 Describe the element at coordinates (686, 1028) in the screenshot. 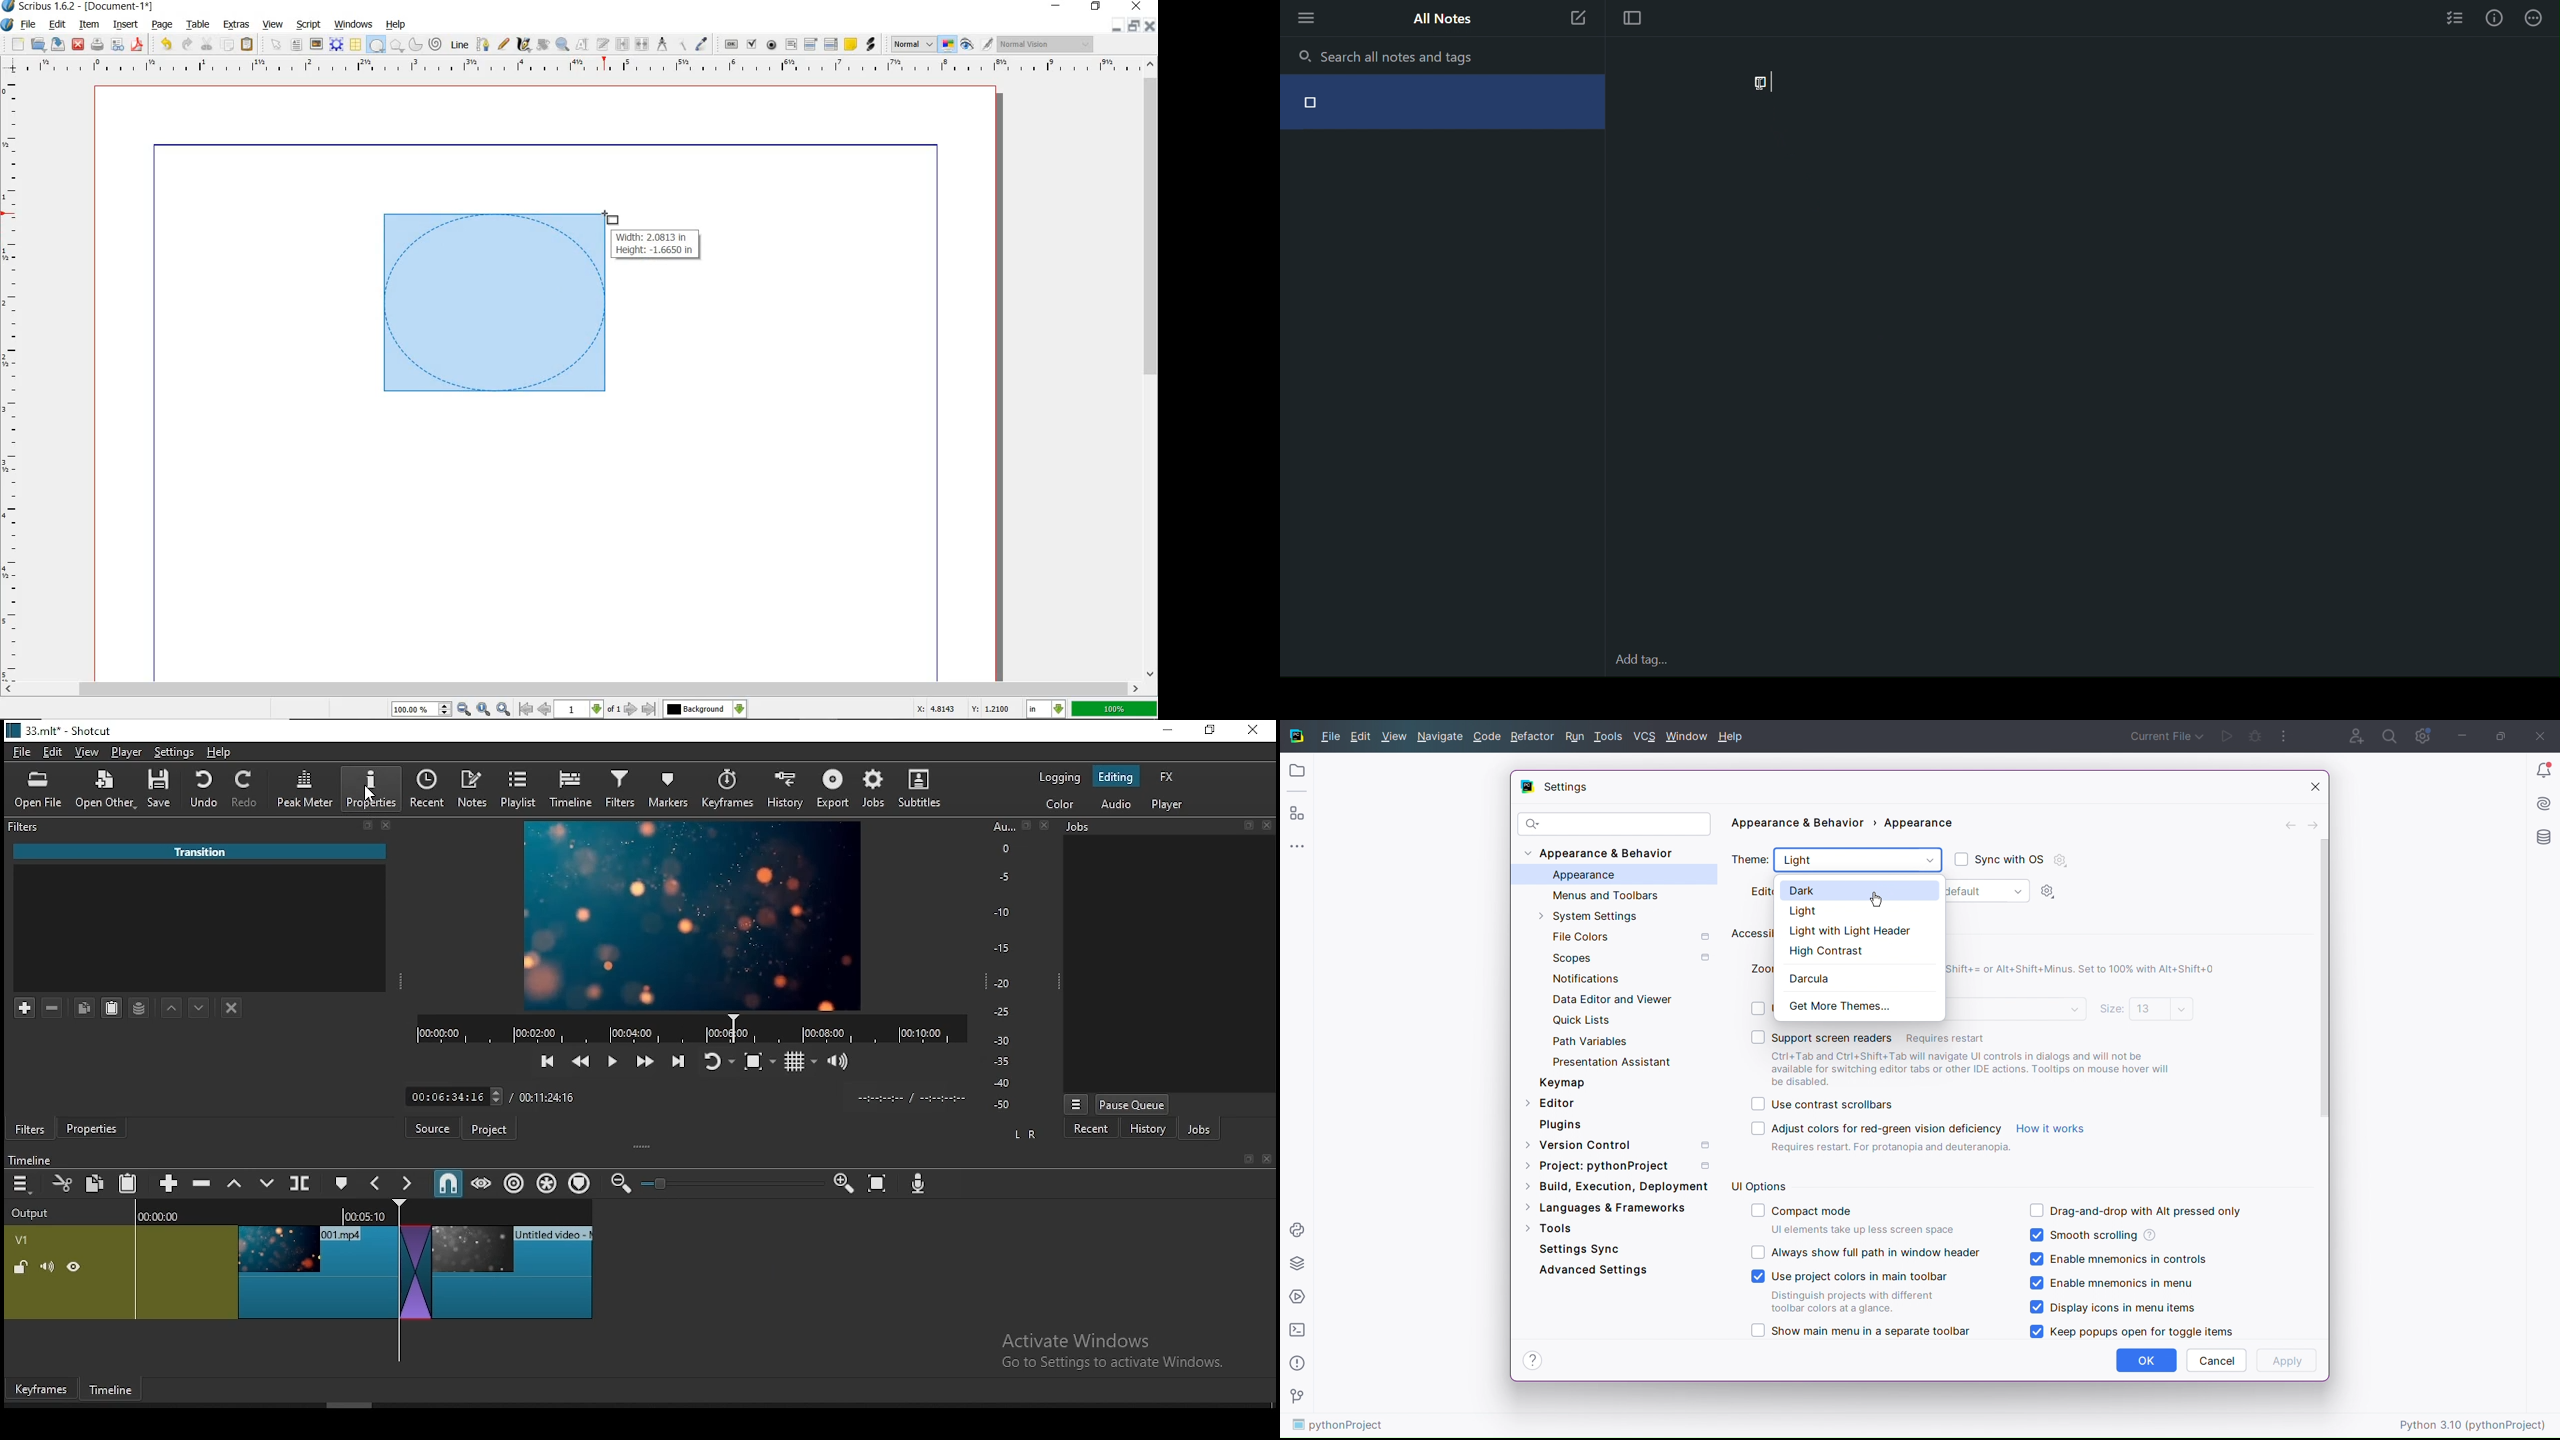

I see `timer` at that location.